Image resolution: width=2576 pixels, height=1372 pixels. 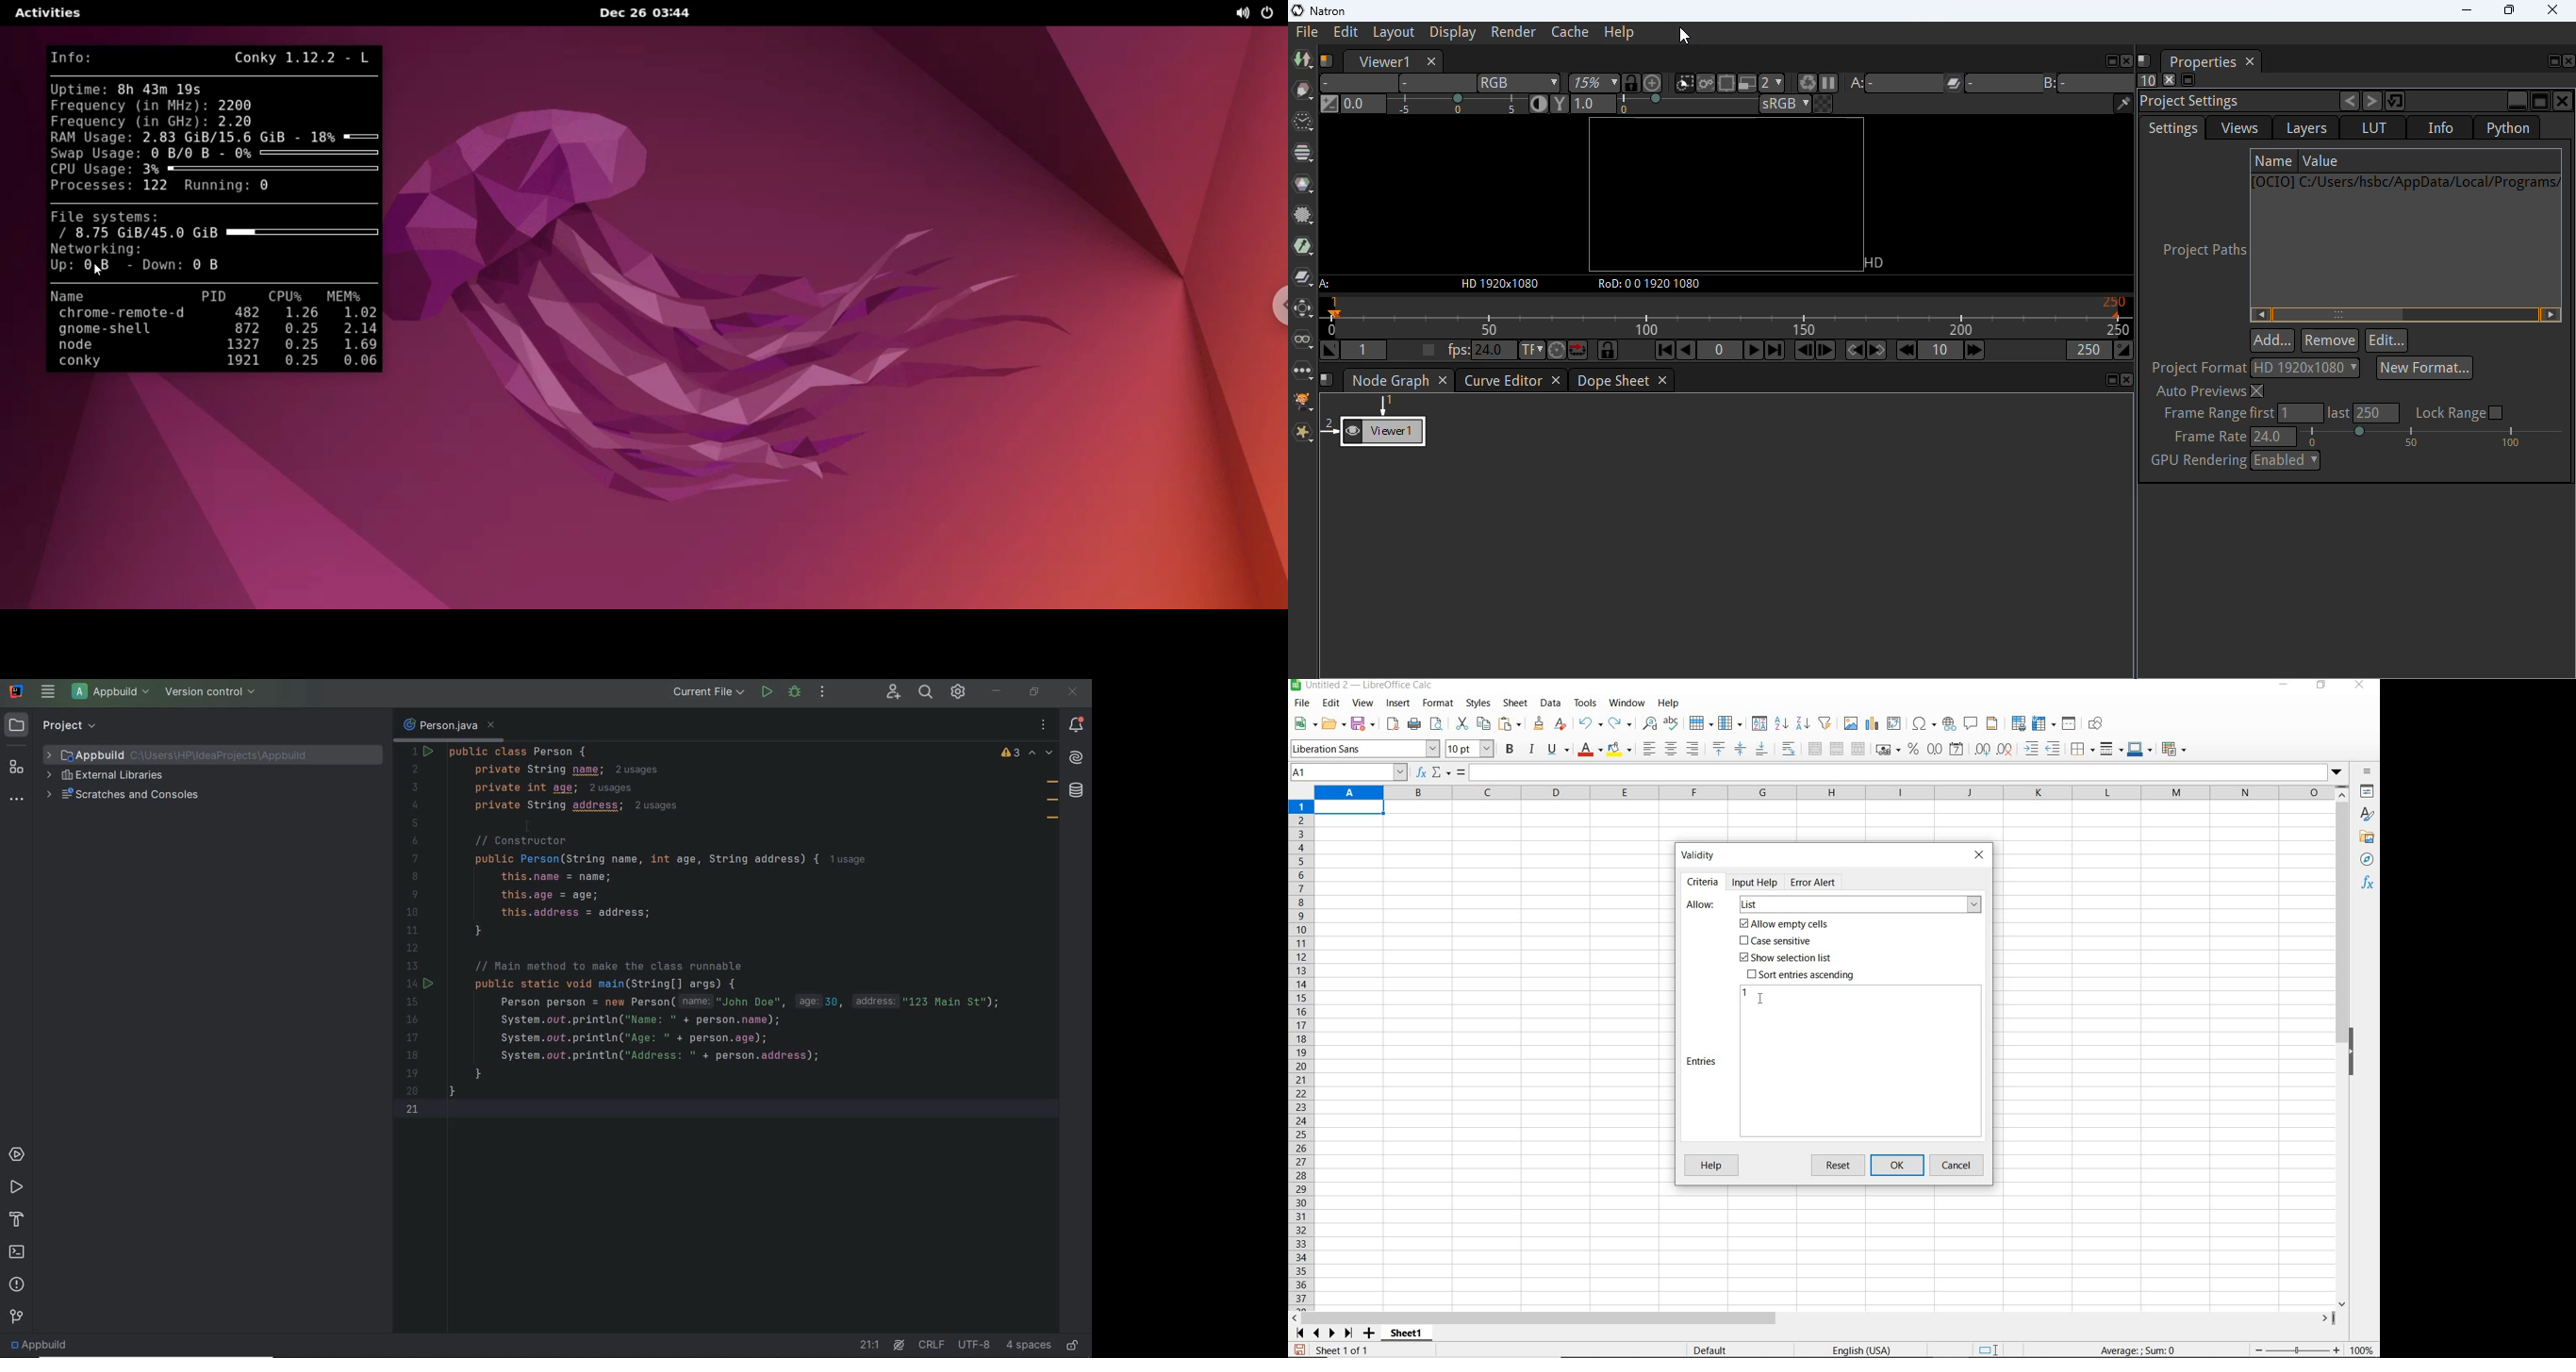 What do you see at coordinates (2083, 749) in the screenshot?
I see `borders` at bounding box center [2083, 749].